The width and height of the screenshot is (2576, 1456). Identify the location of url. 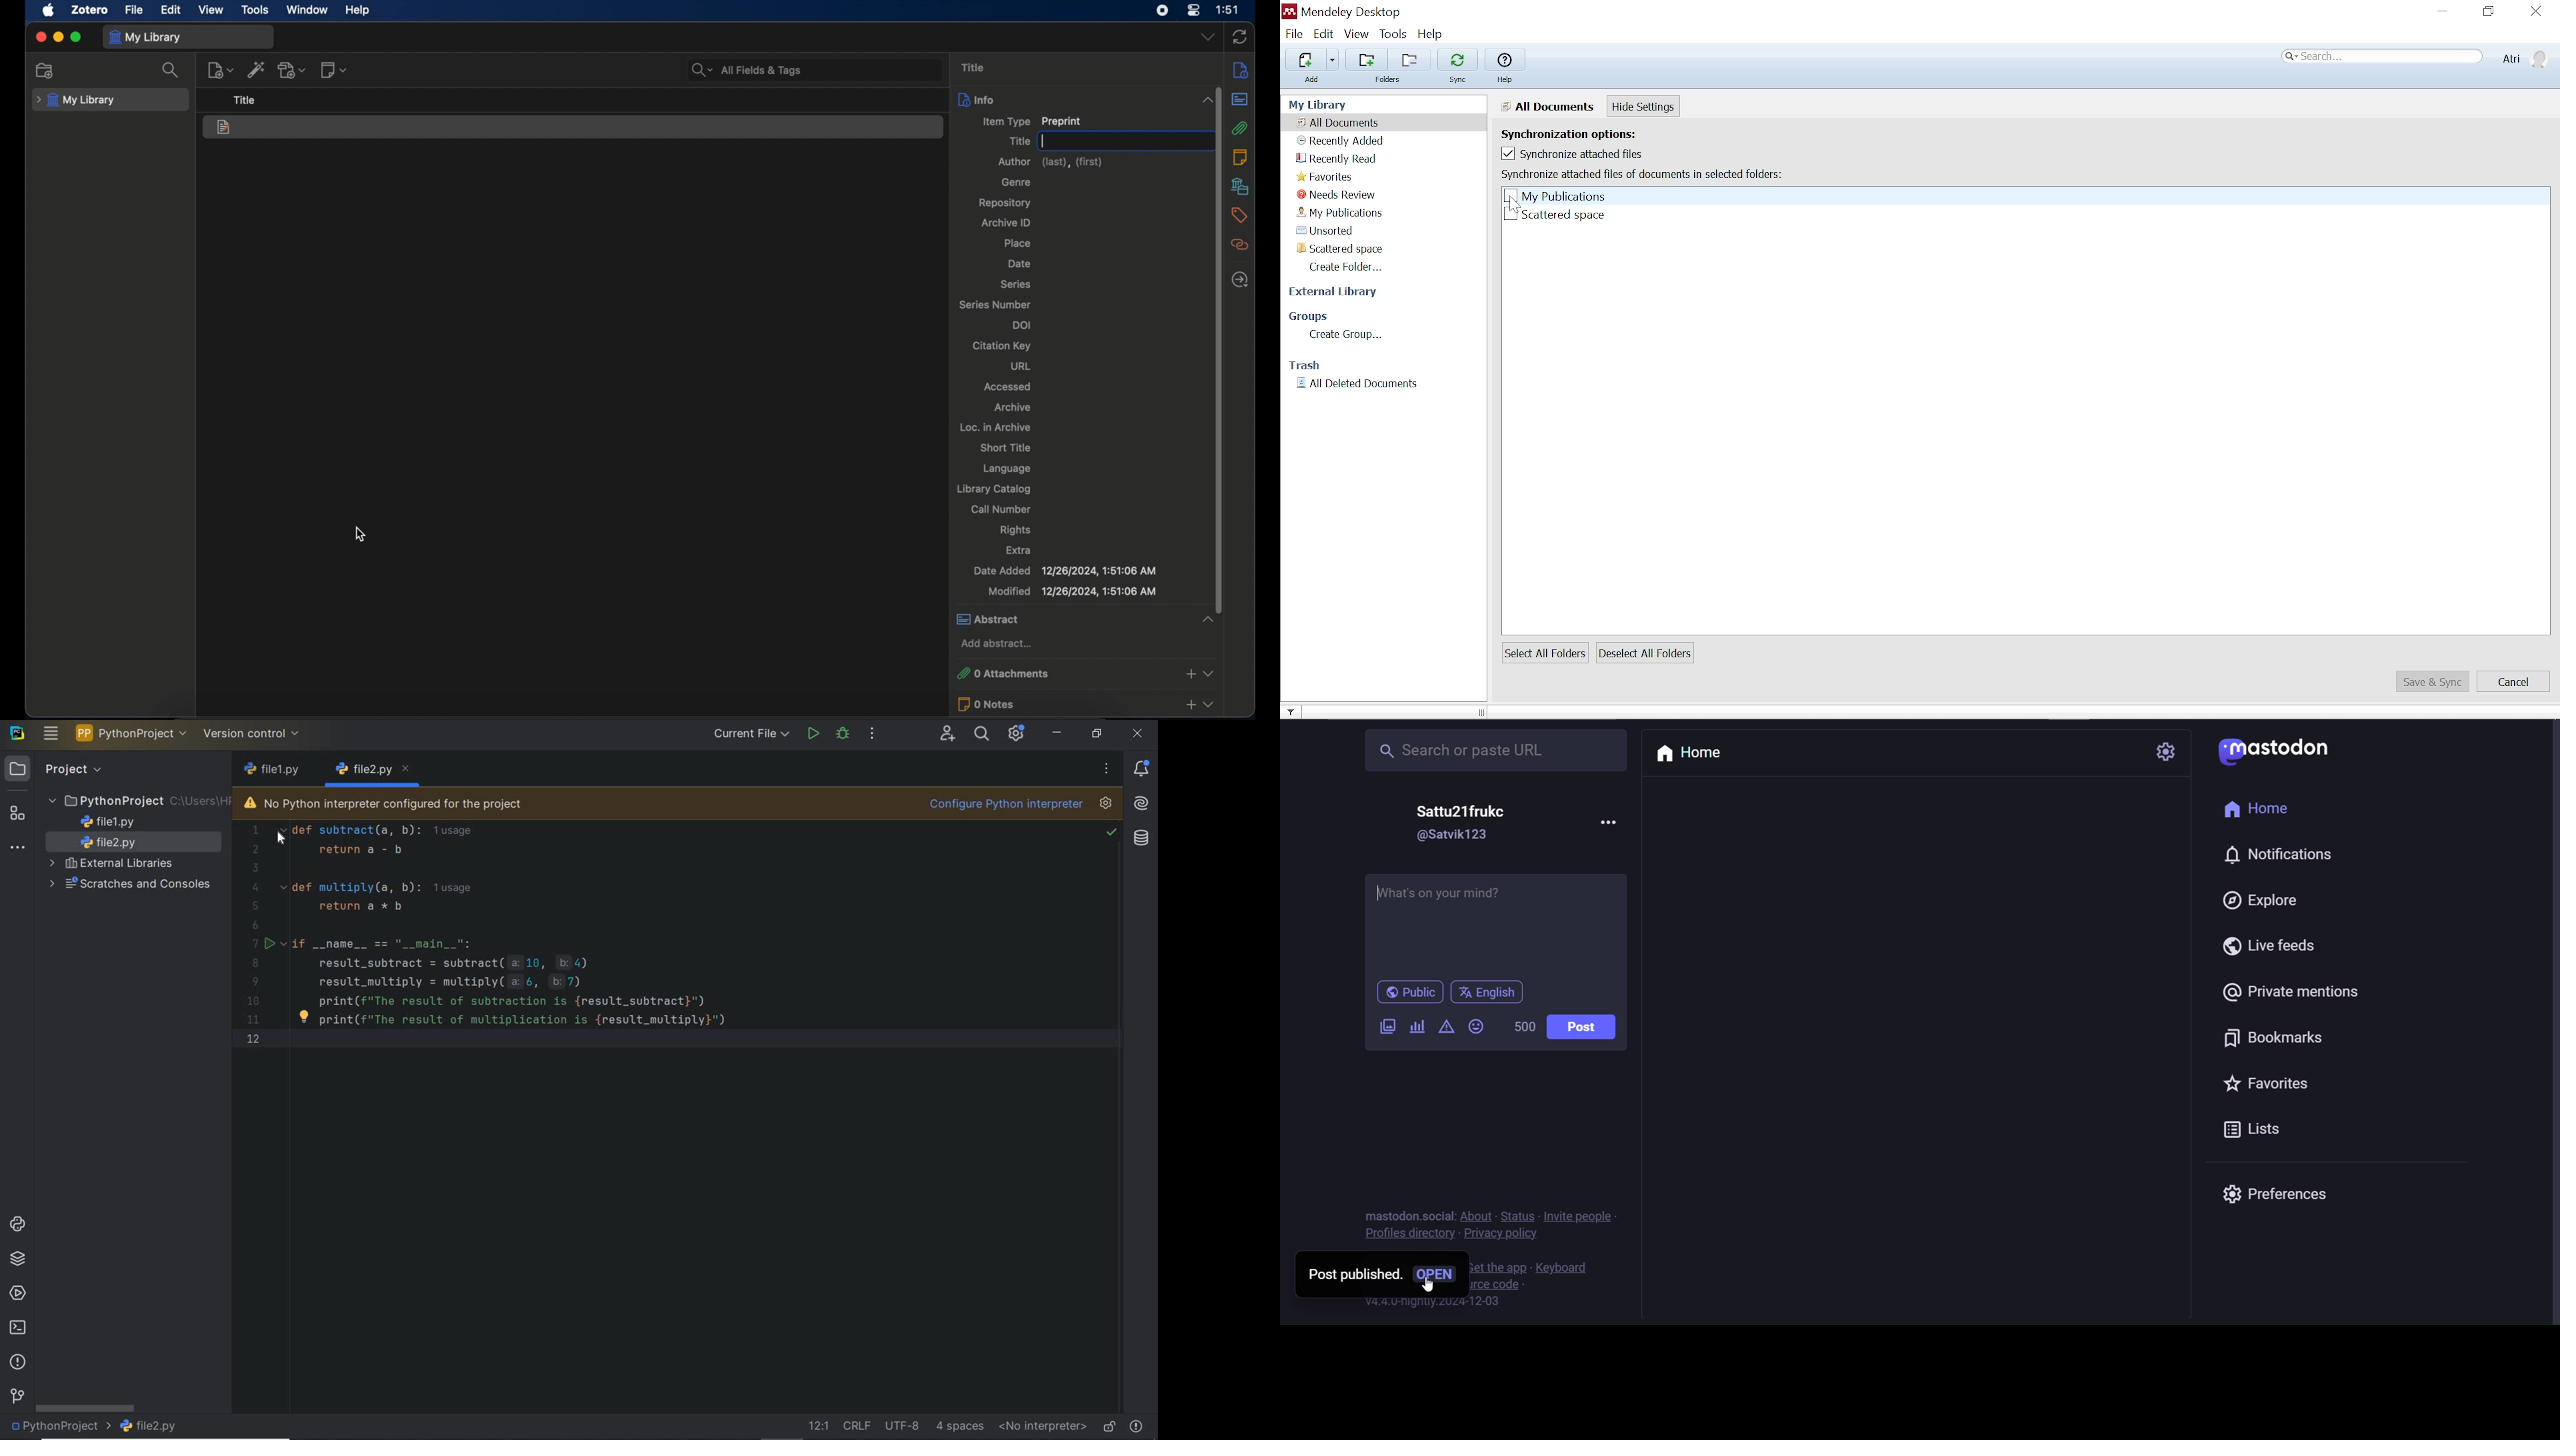
(1023, 367).